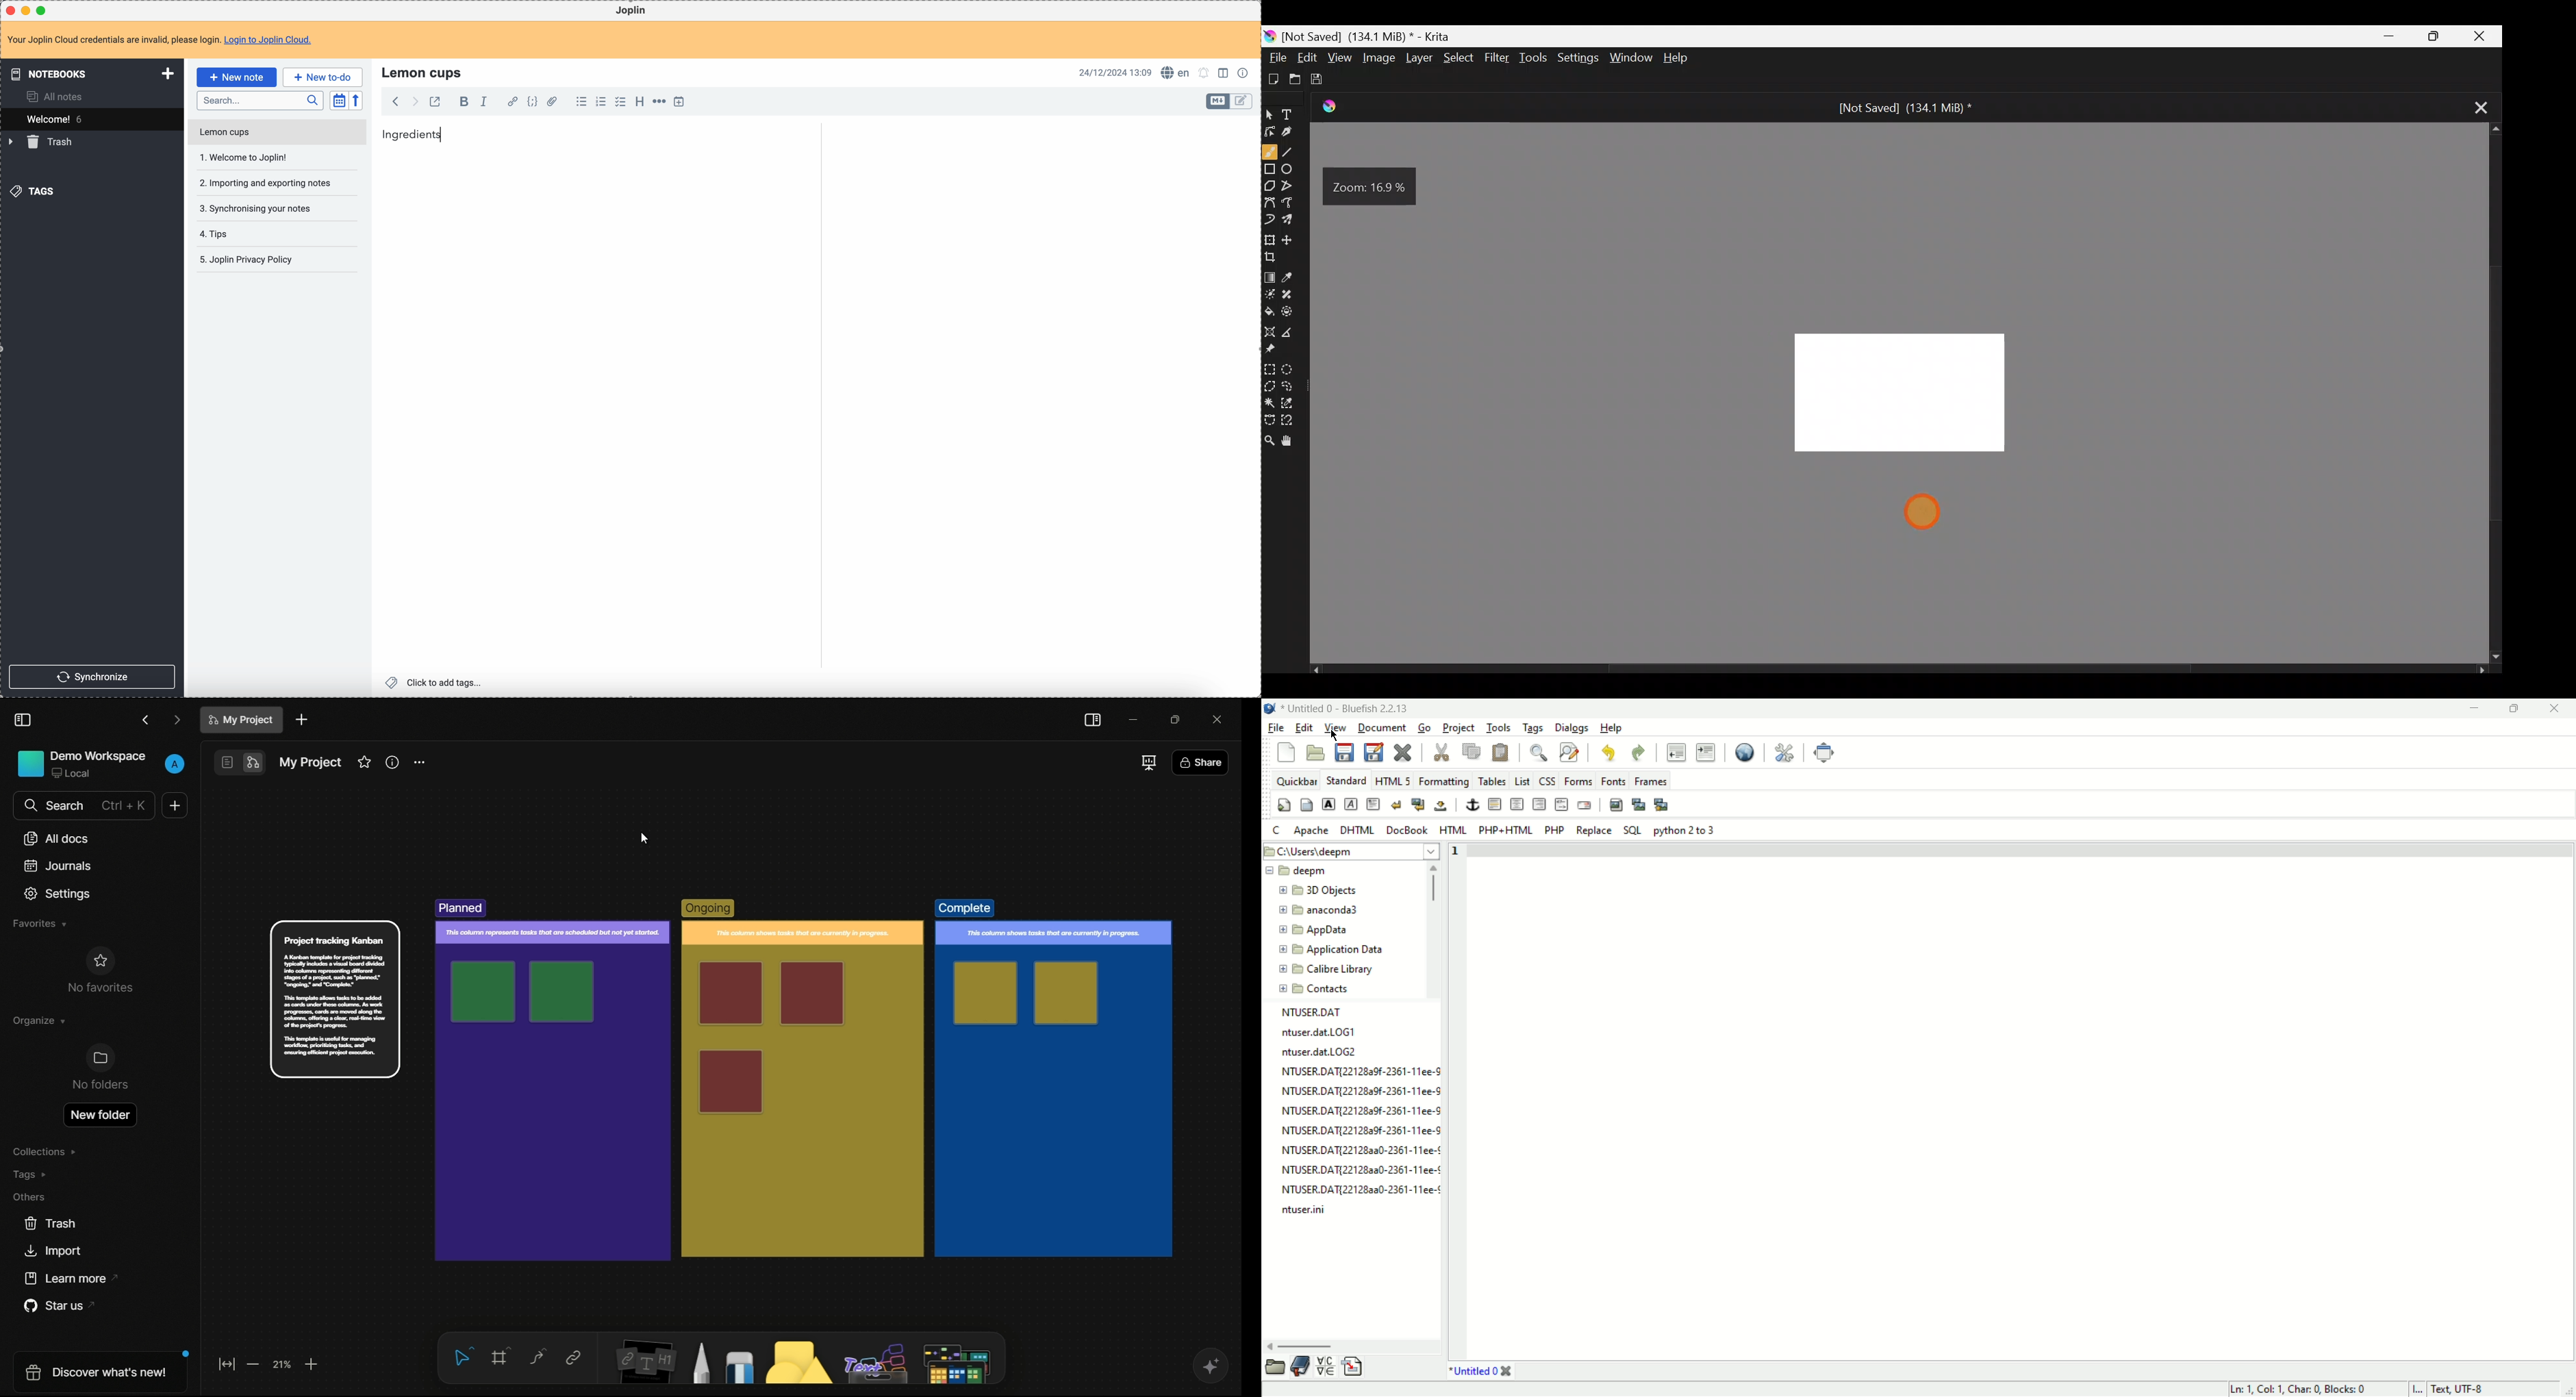  Describe the element at coordinates (94, 73) in the screenshot. I see `notebooks` at that location.